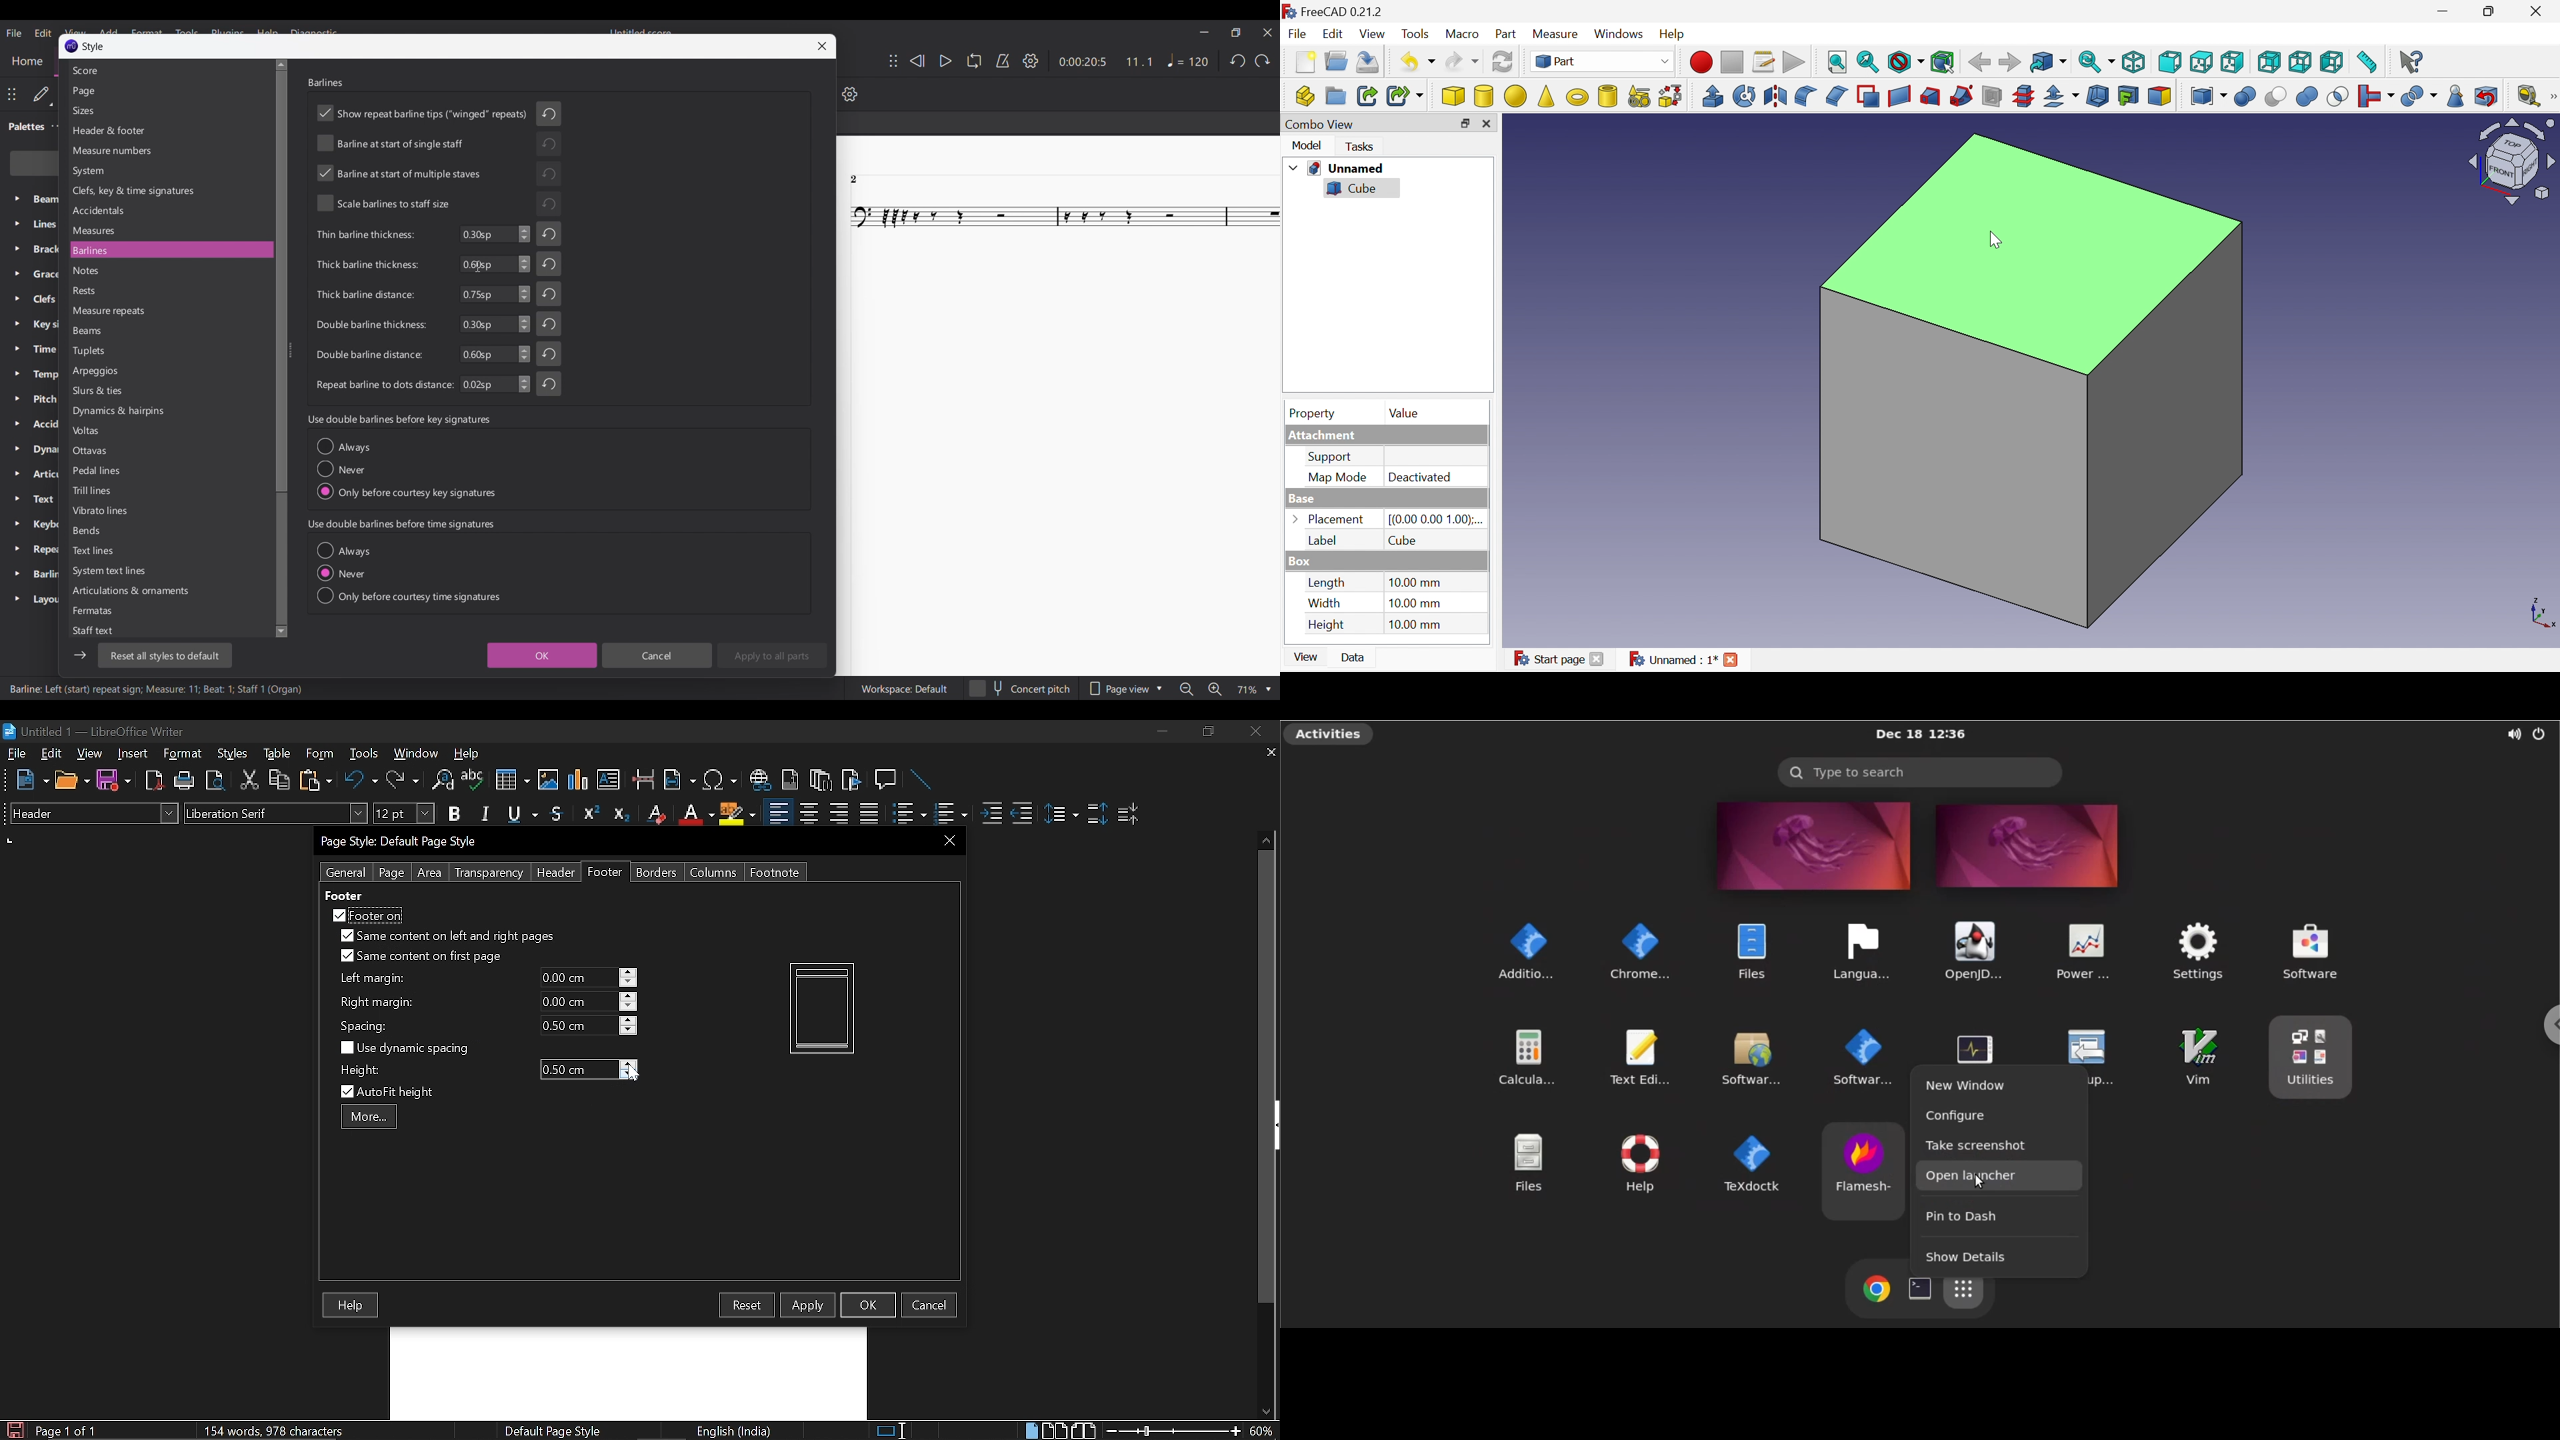 This screenshot has height=1456, width=2576. Describe the element at coordinates (1765, 63) in the screenshot. I see `Macros` at that location.